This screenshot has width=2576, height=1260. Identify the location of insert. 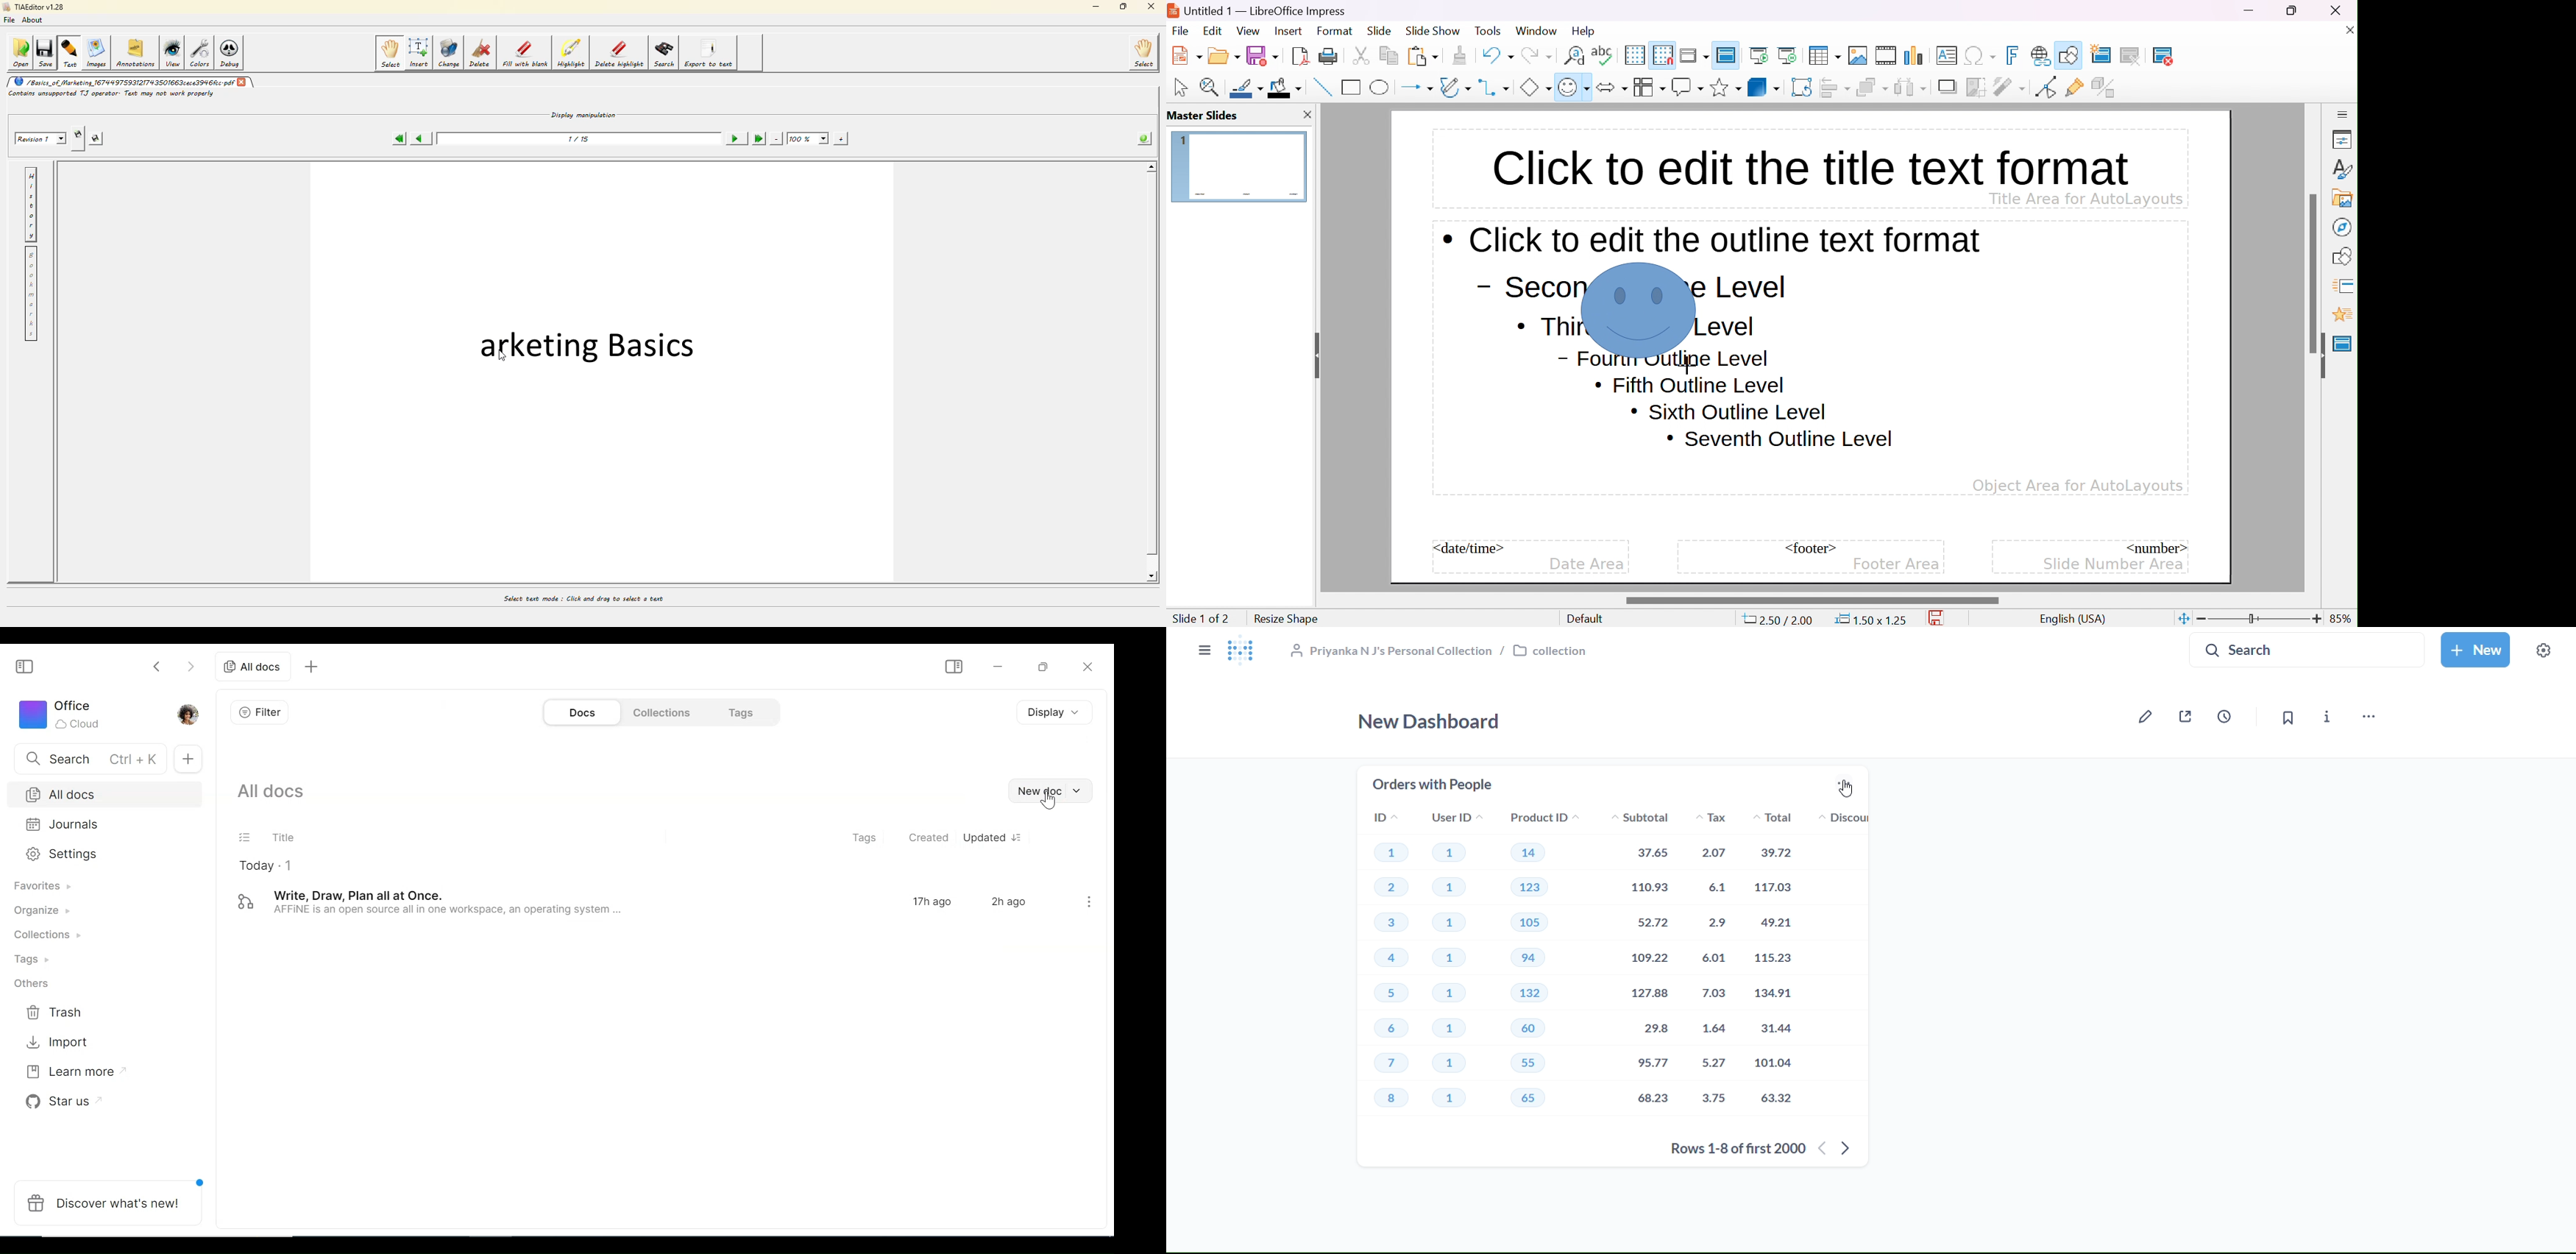
(1287, 30).